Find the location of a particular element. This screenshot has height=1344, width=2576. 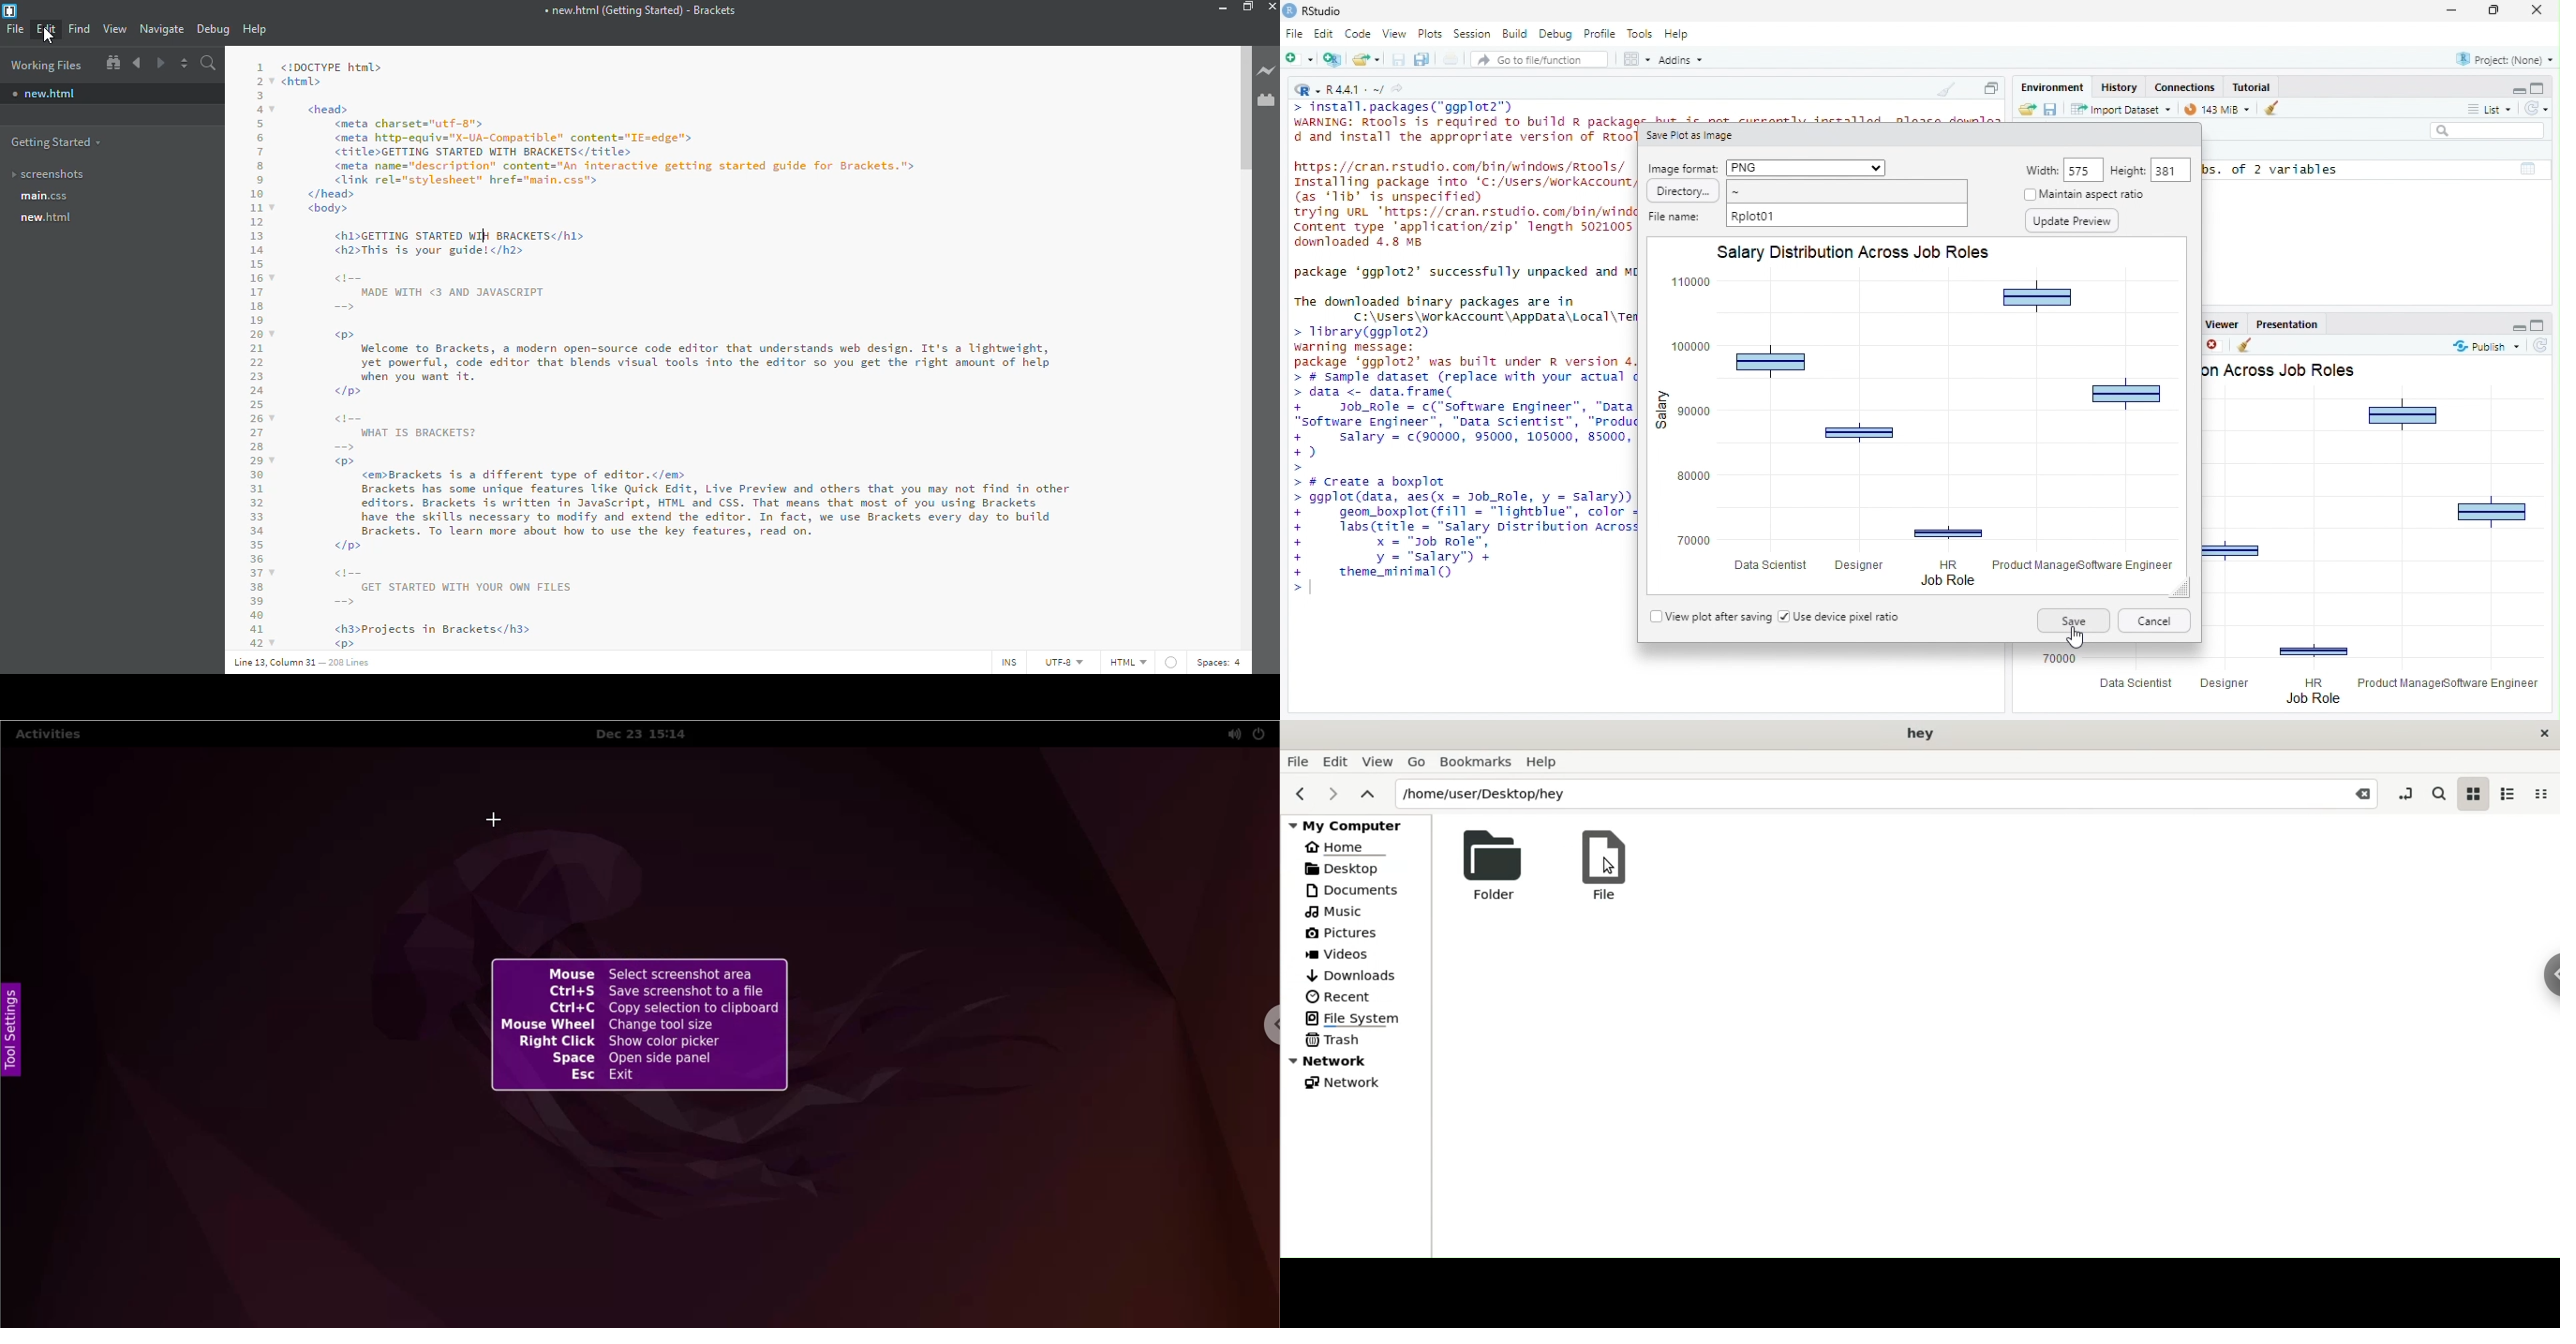

find is located at coordinates (81, 29).